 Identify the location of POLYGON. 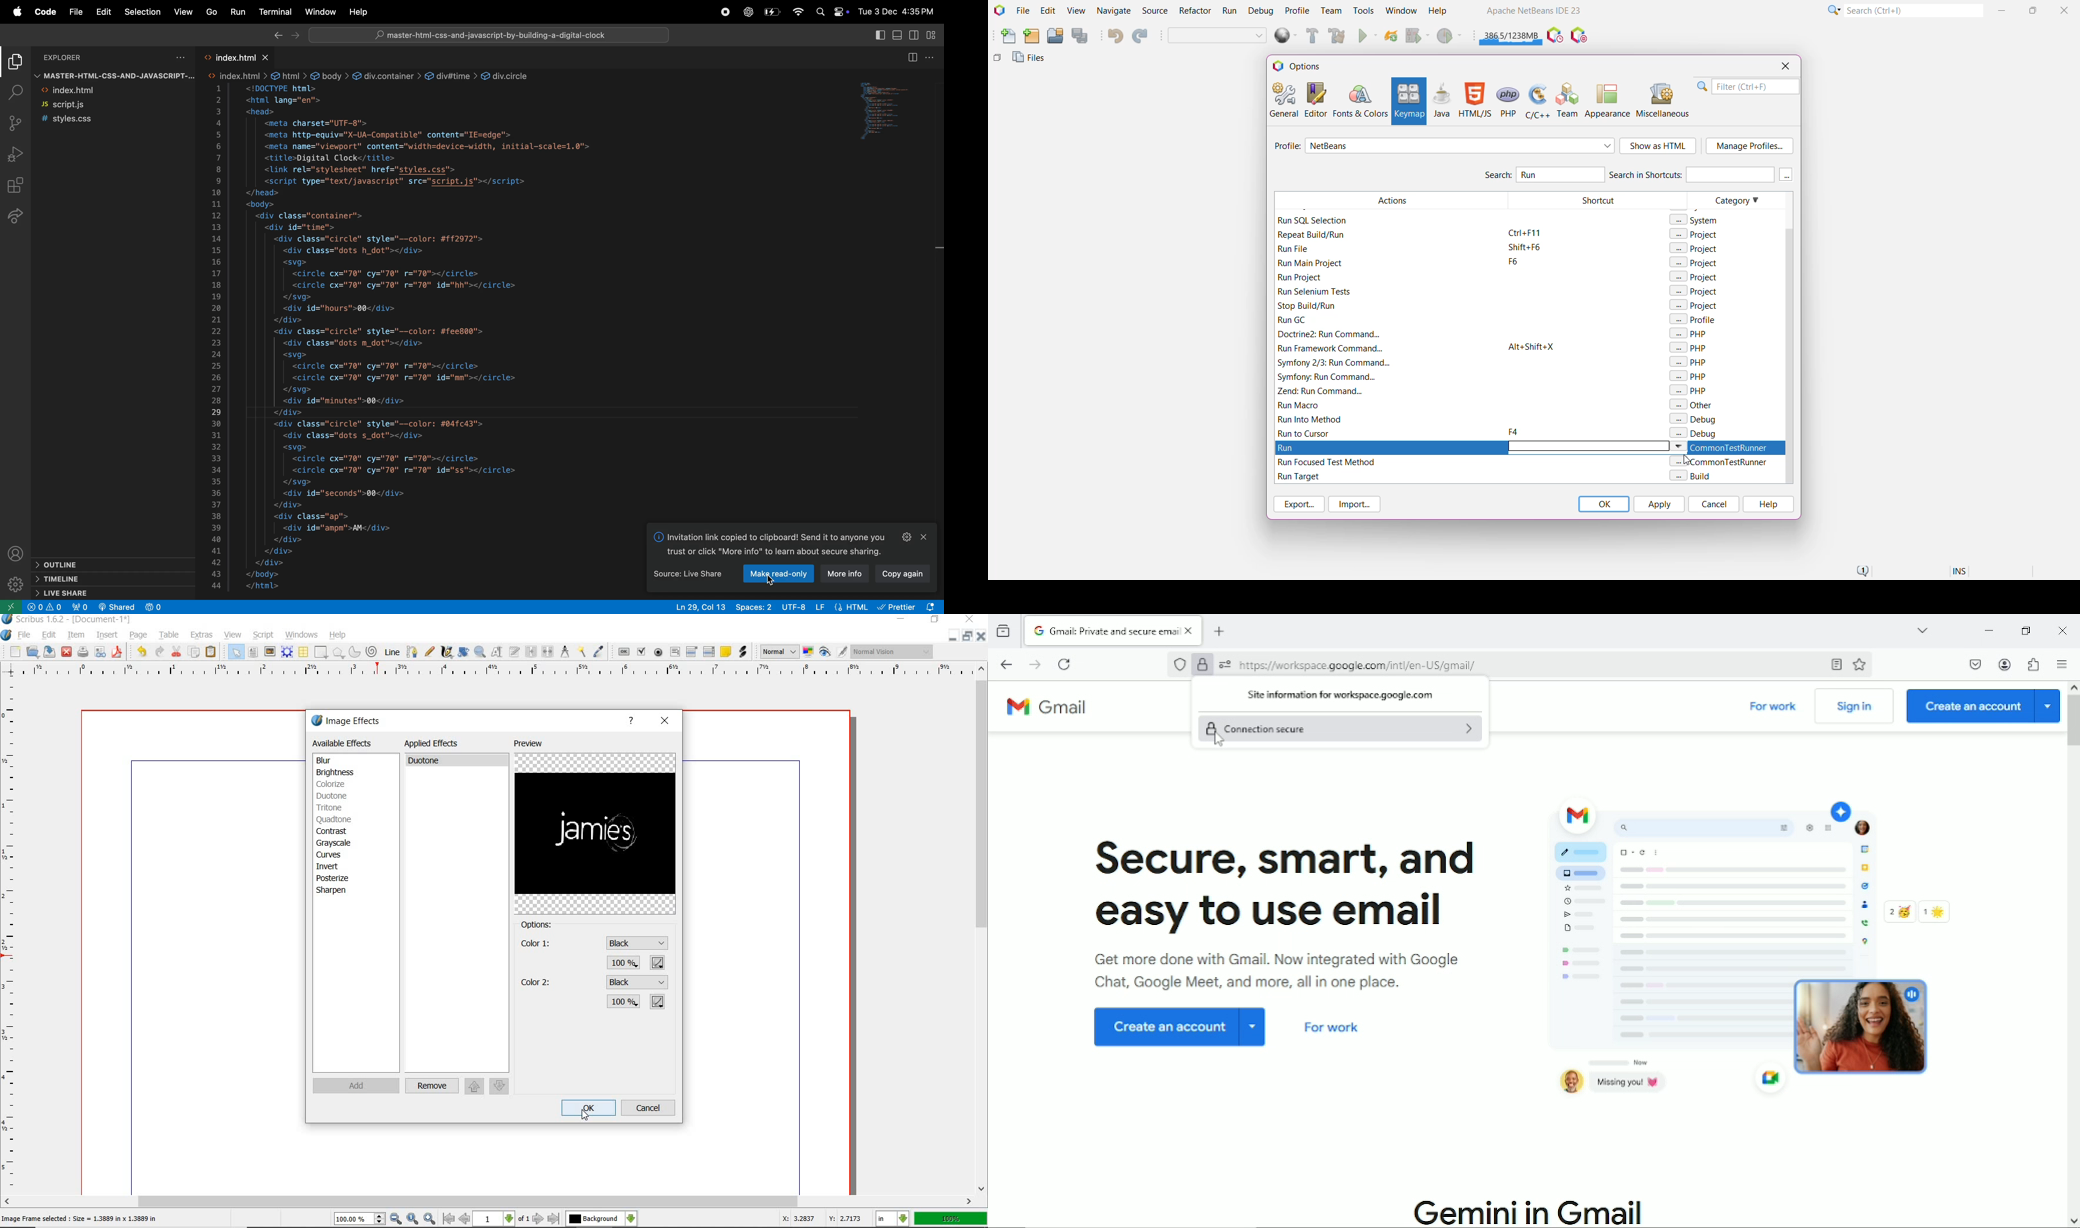
(338, 653).